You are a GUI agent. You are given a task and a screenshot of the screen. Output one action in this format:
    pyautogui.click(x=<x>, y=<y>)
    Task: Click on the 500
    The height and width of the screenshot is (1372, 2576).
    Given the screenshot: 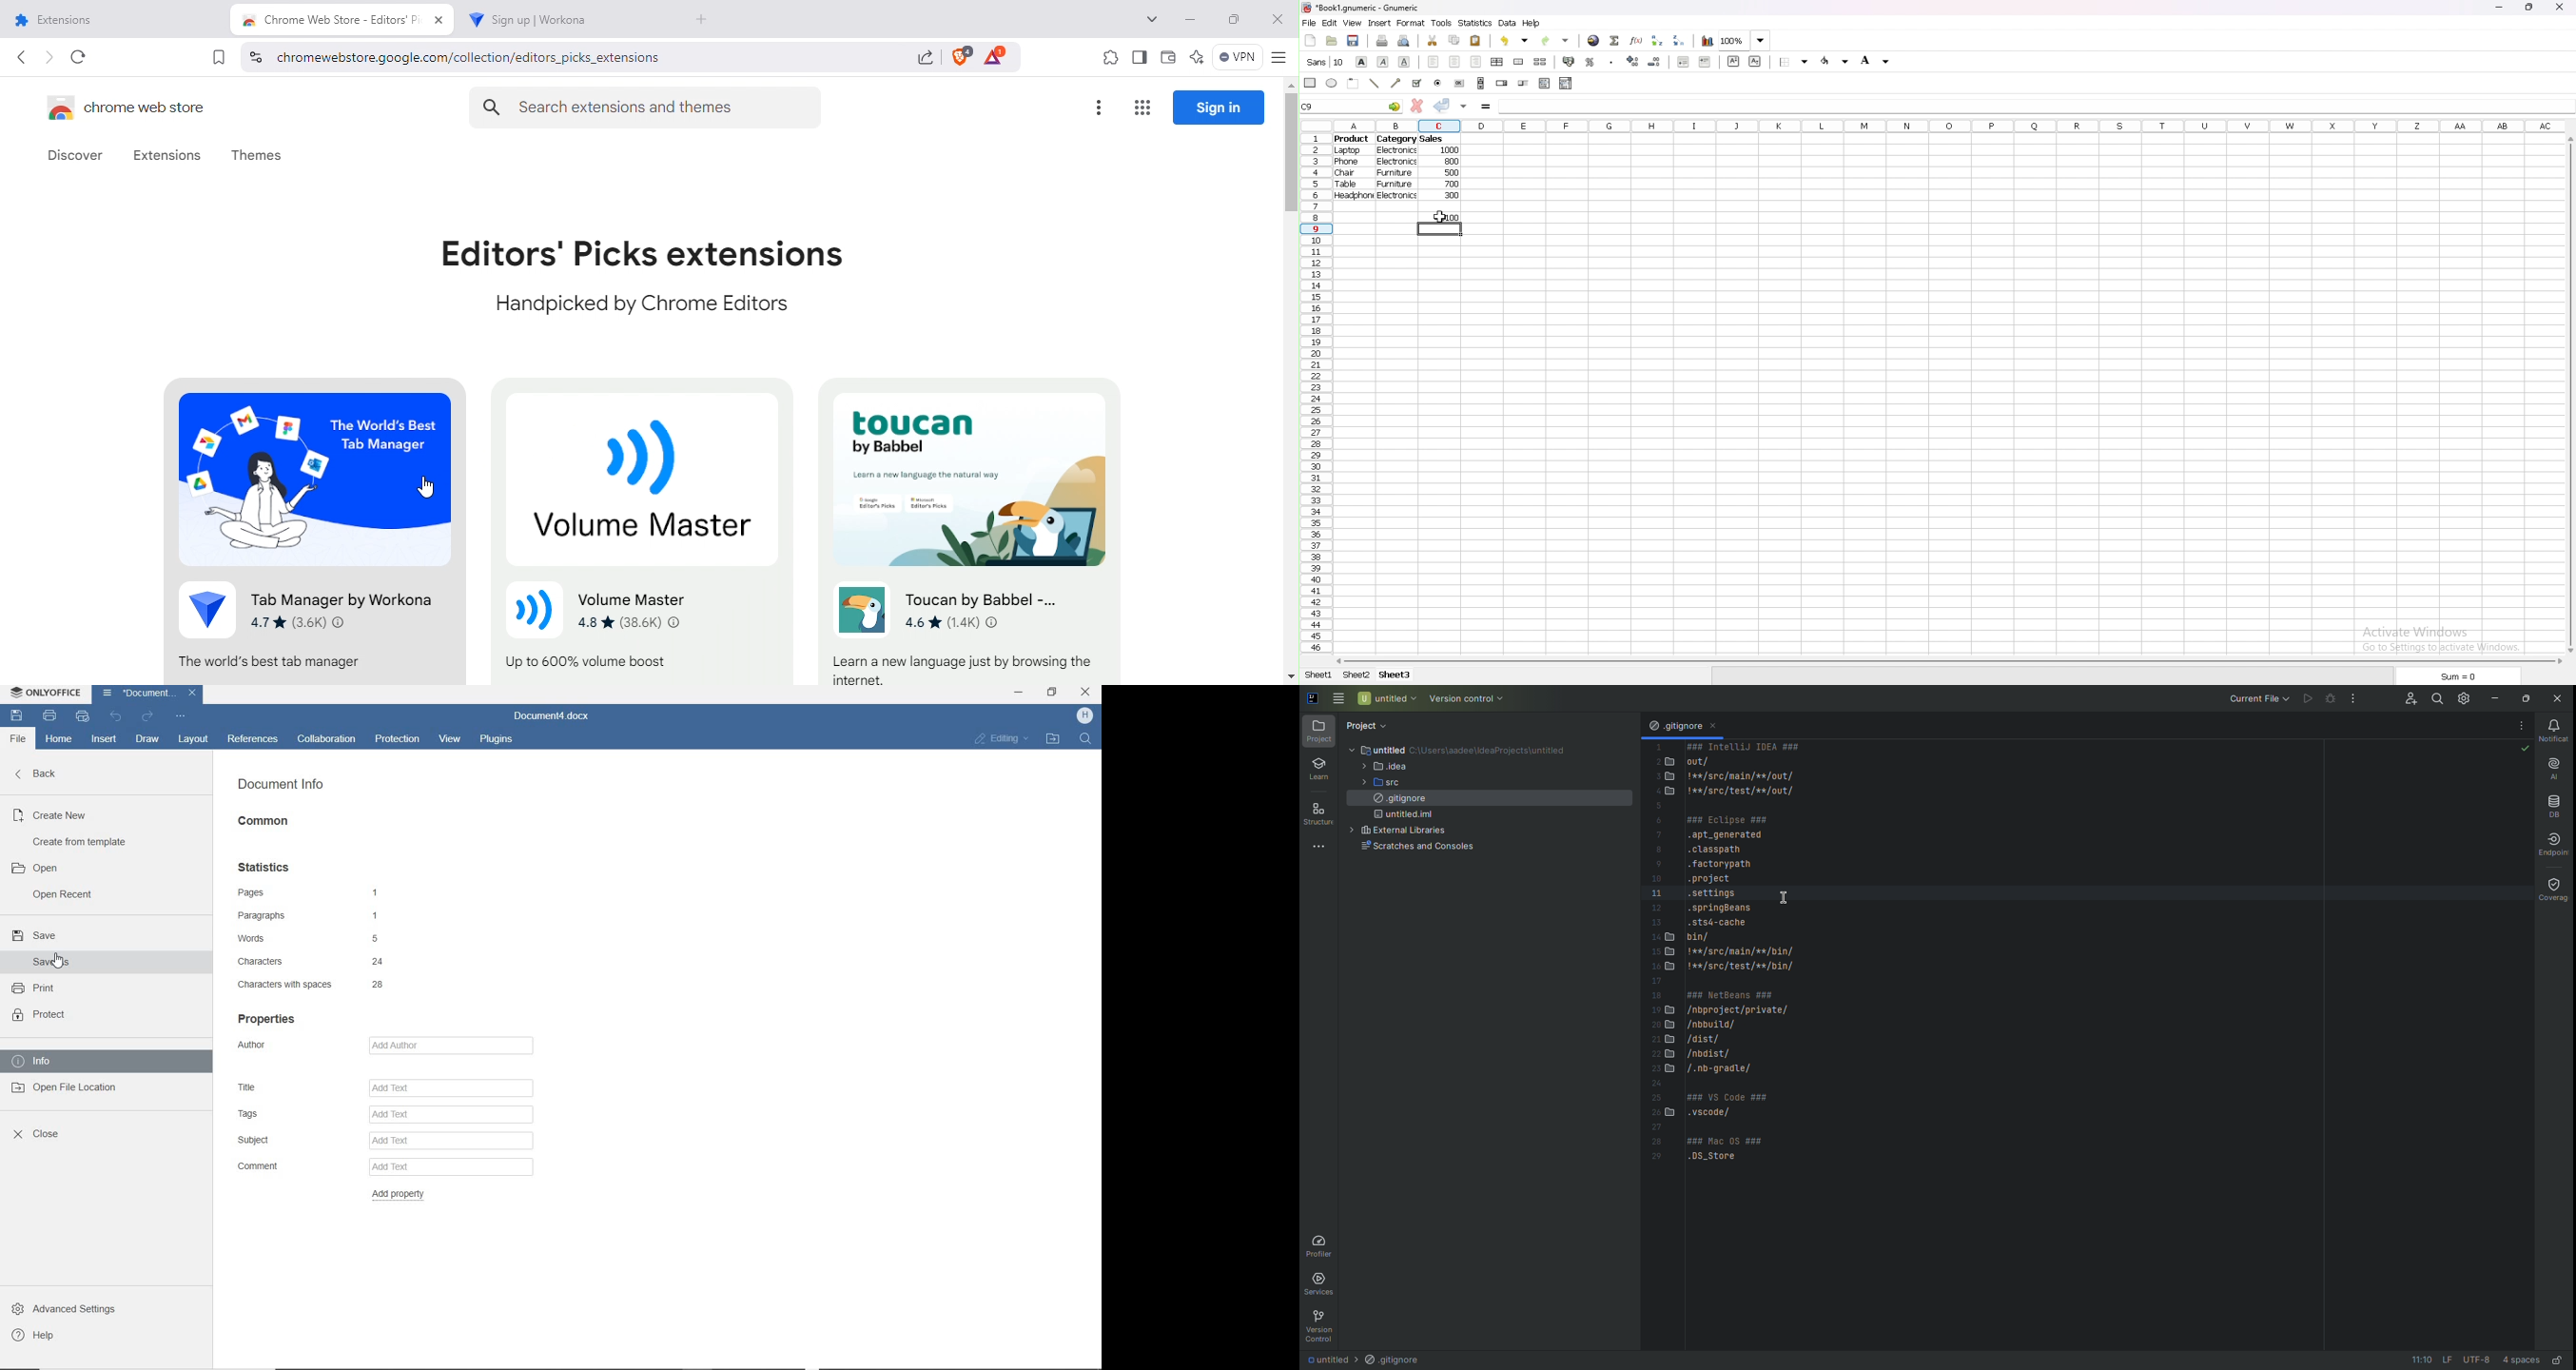 What is the action you would take?
    pyautogui.click(x=1454, y=174)
    